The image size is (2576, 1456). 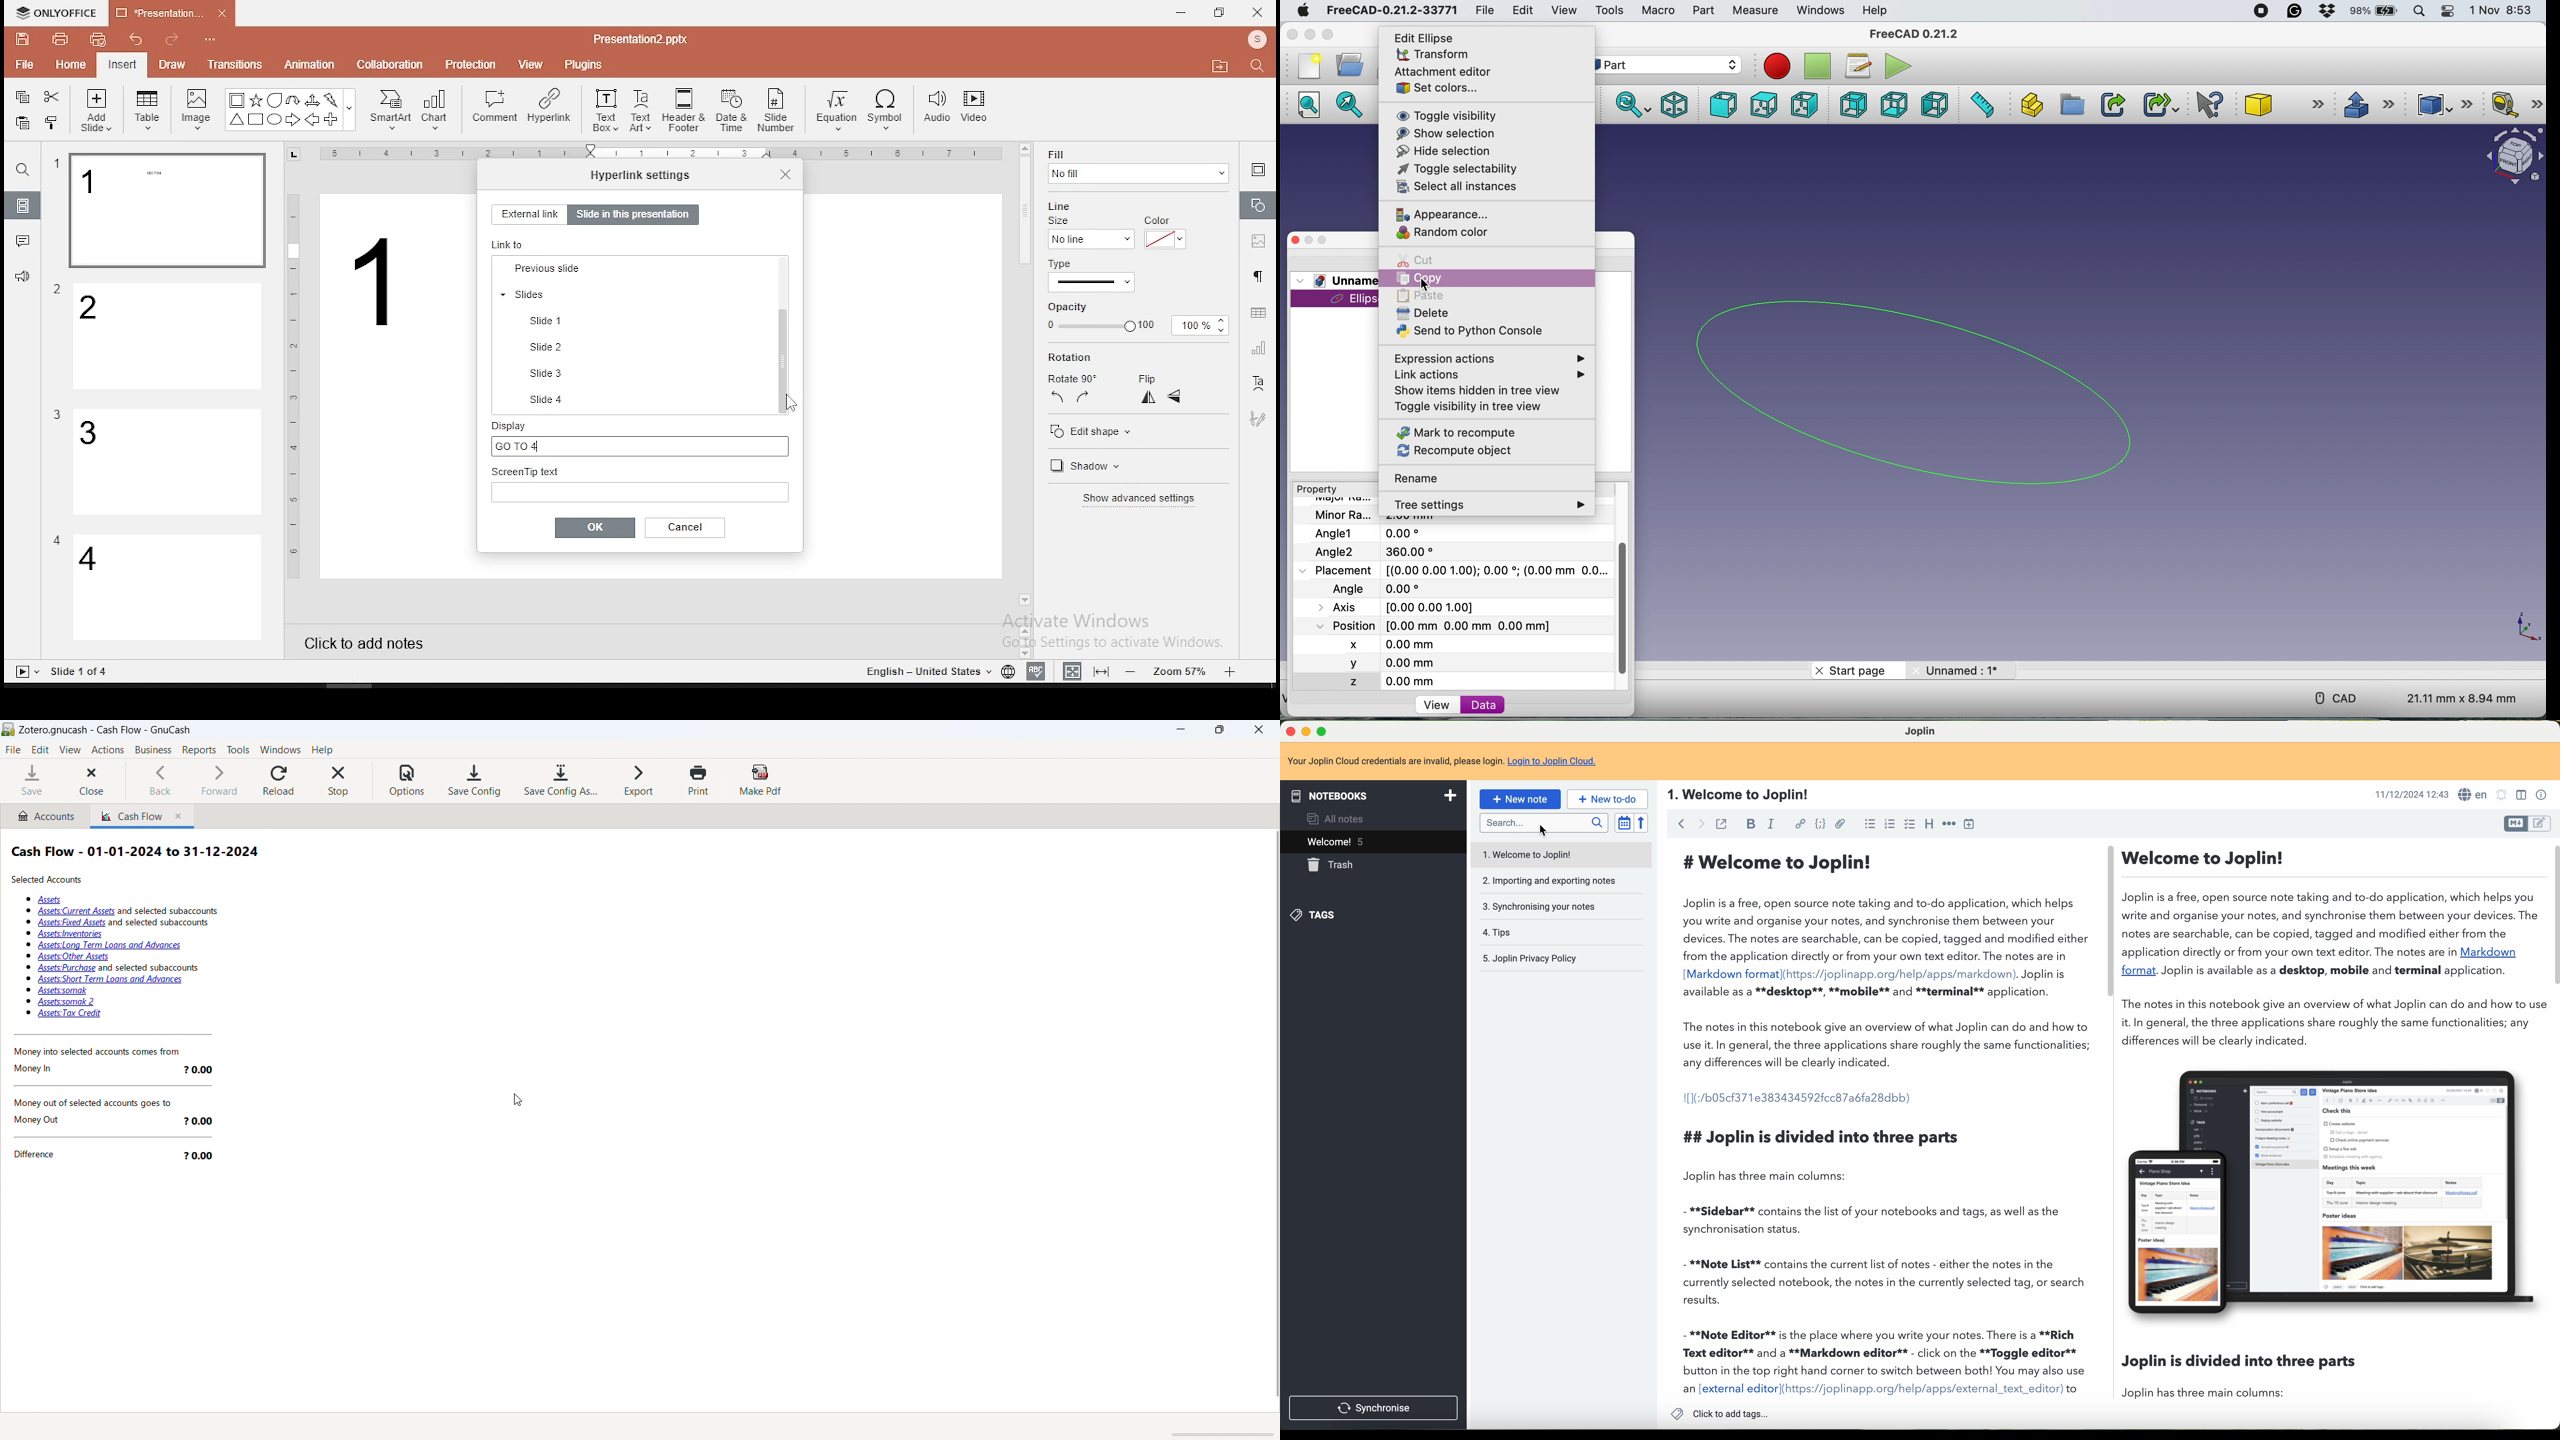 I want to click on protection, so click(x=471, y=63).